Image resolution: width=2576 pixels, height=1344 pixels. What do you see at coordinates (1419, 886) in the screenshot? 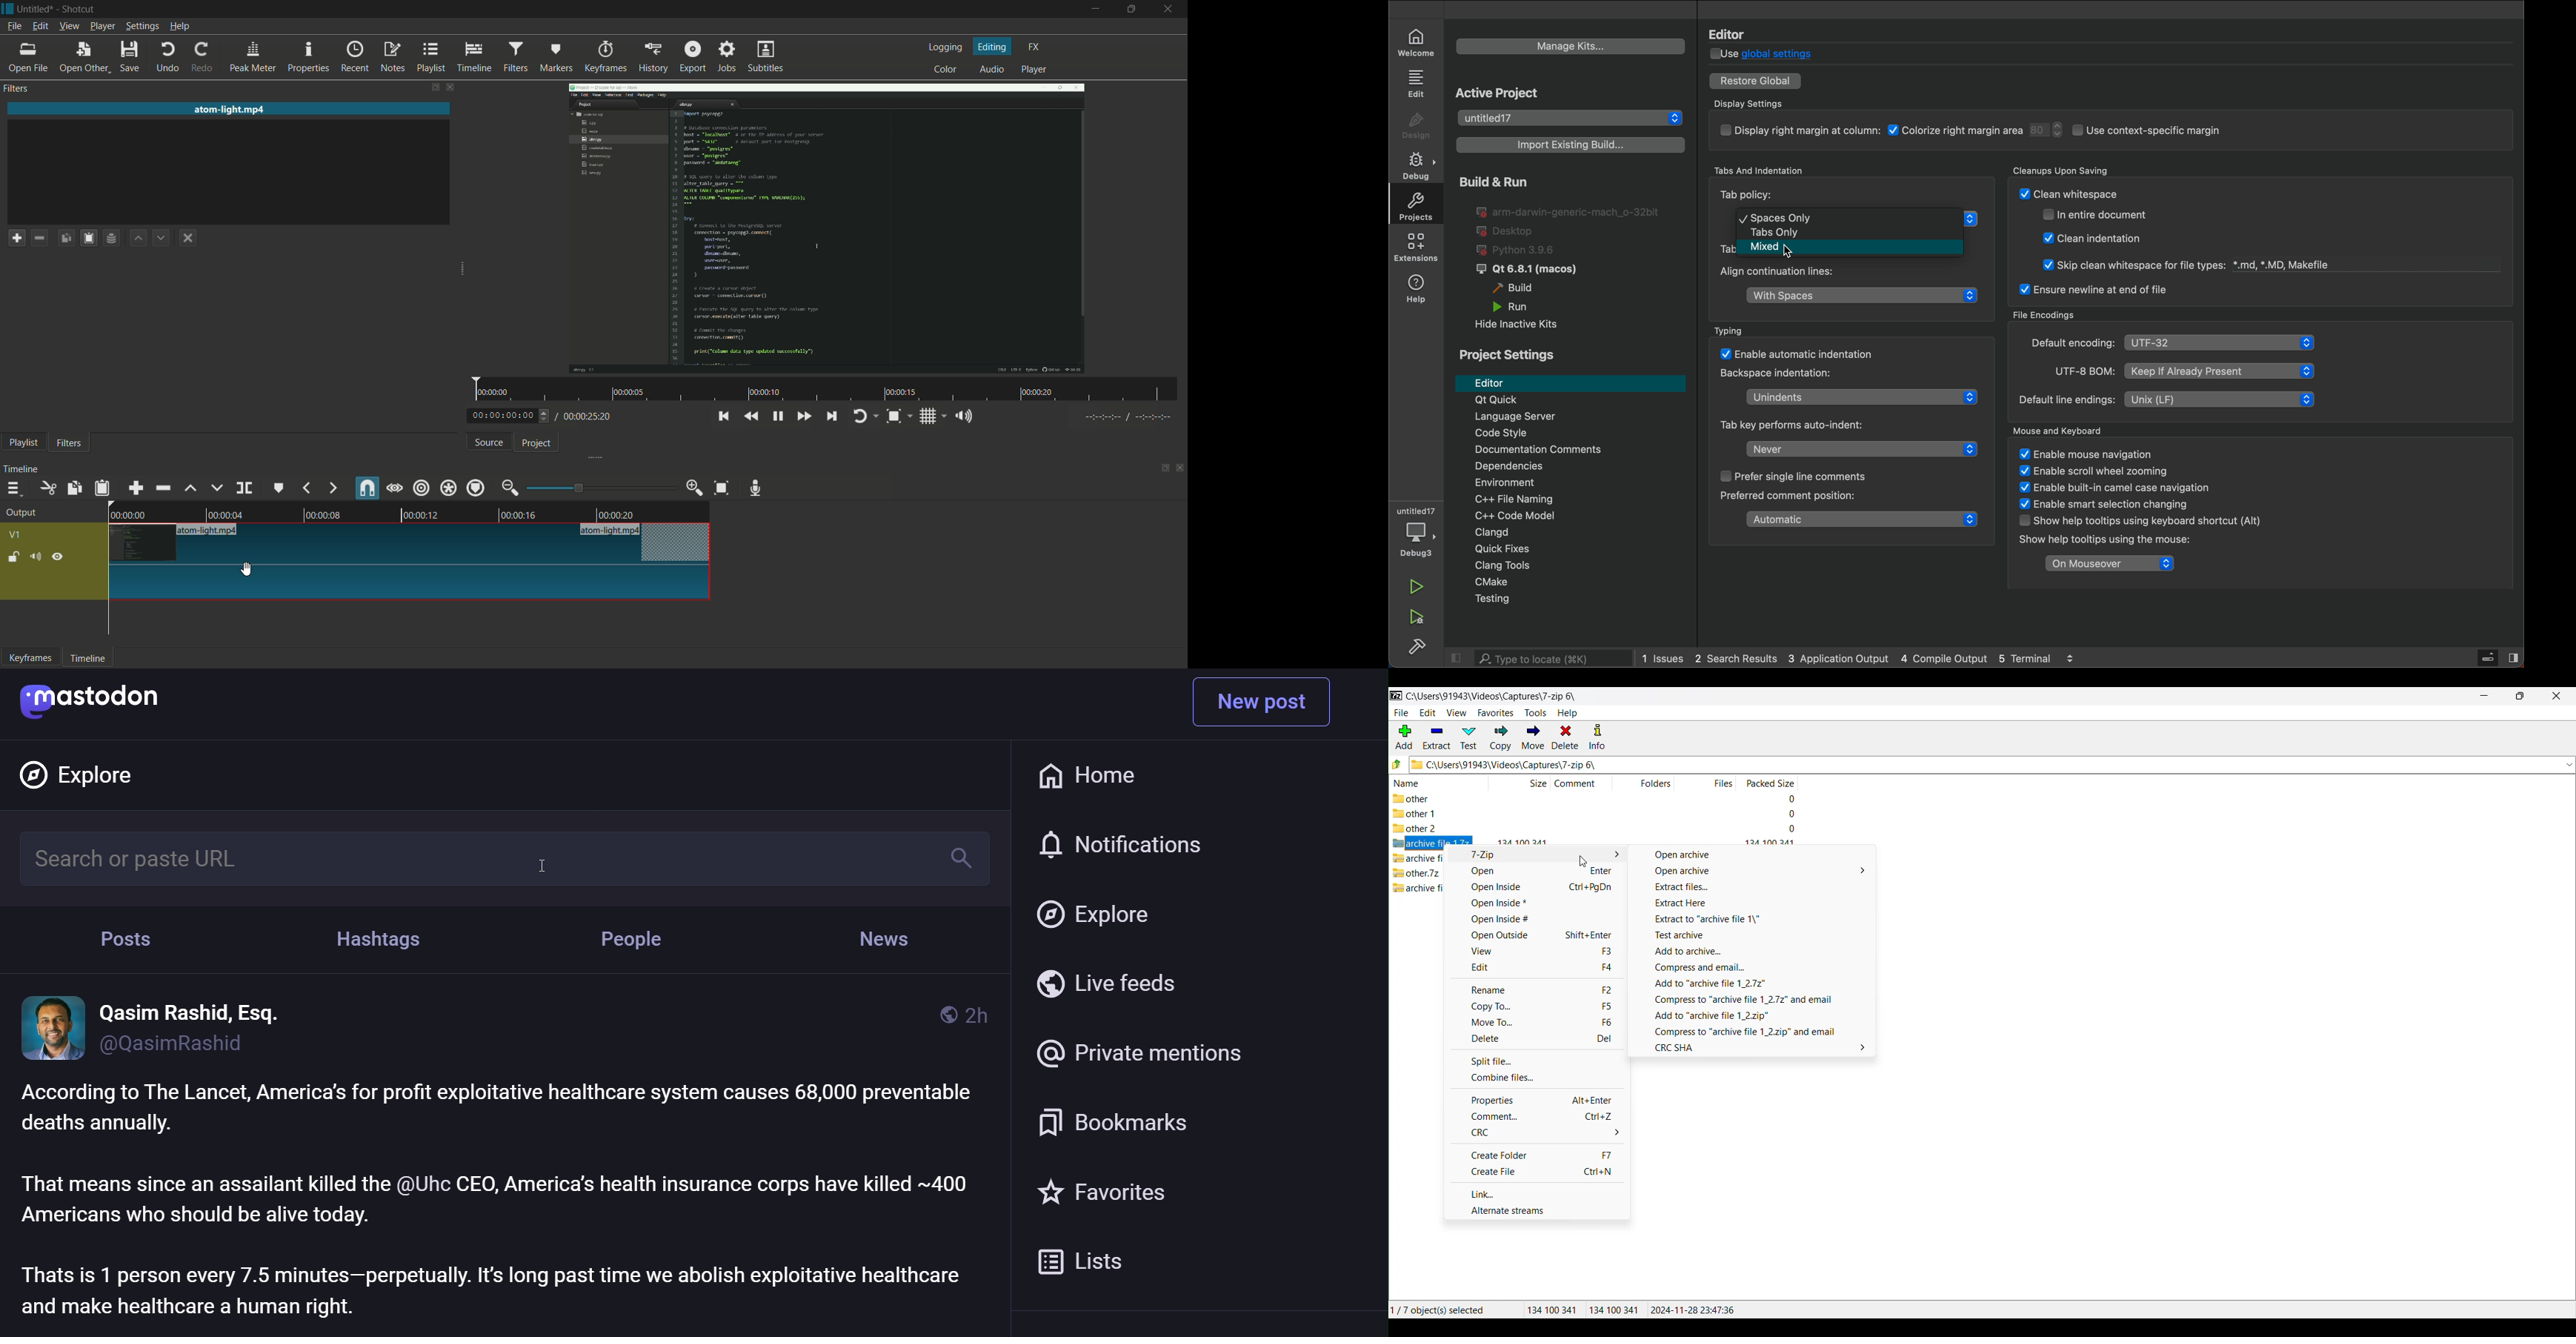
I see `archive file 2.7z ` at bounding box center [1419, 886].